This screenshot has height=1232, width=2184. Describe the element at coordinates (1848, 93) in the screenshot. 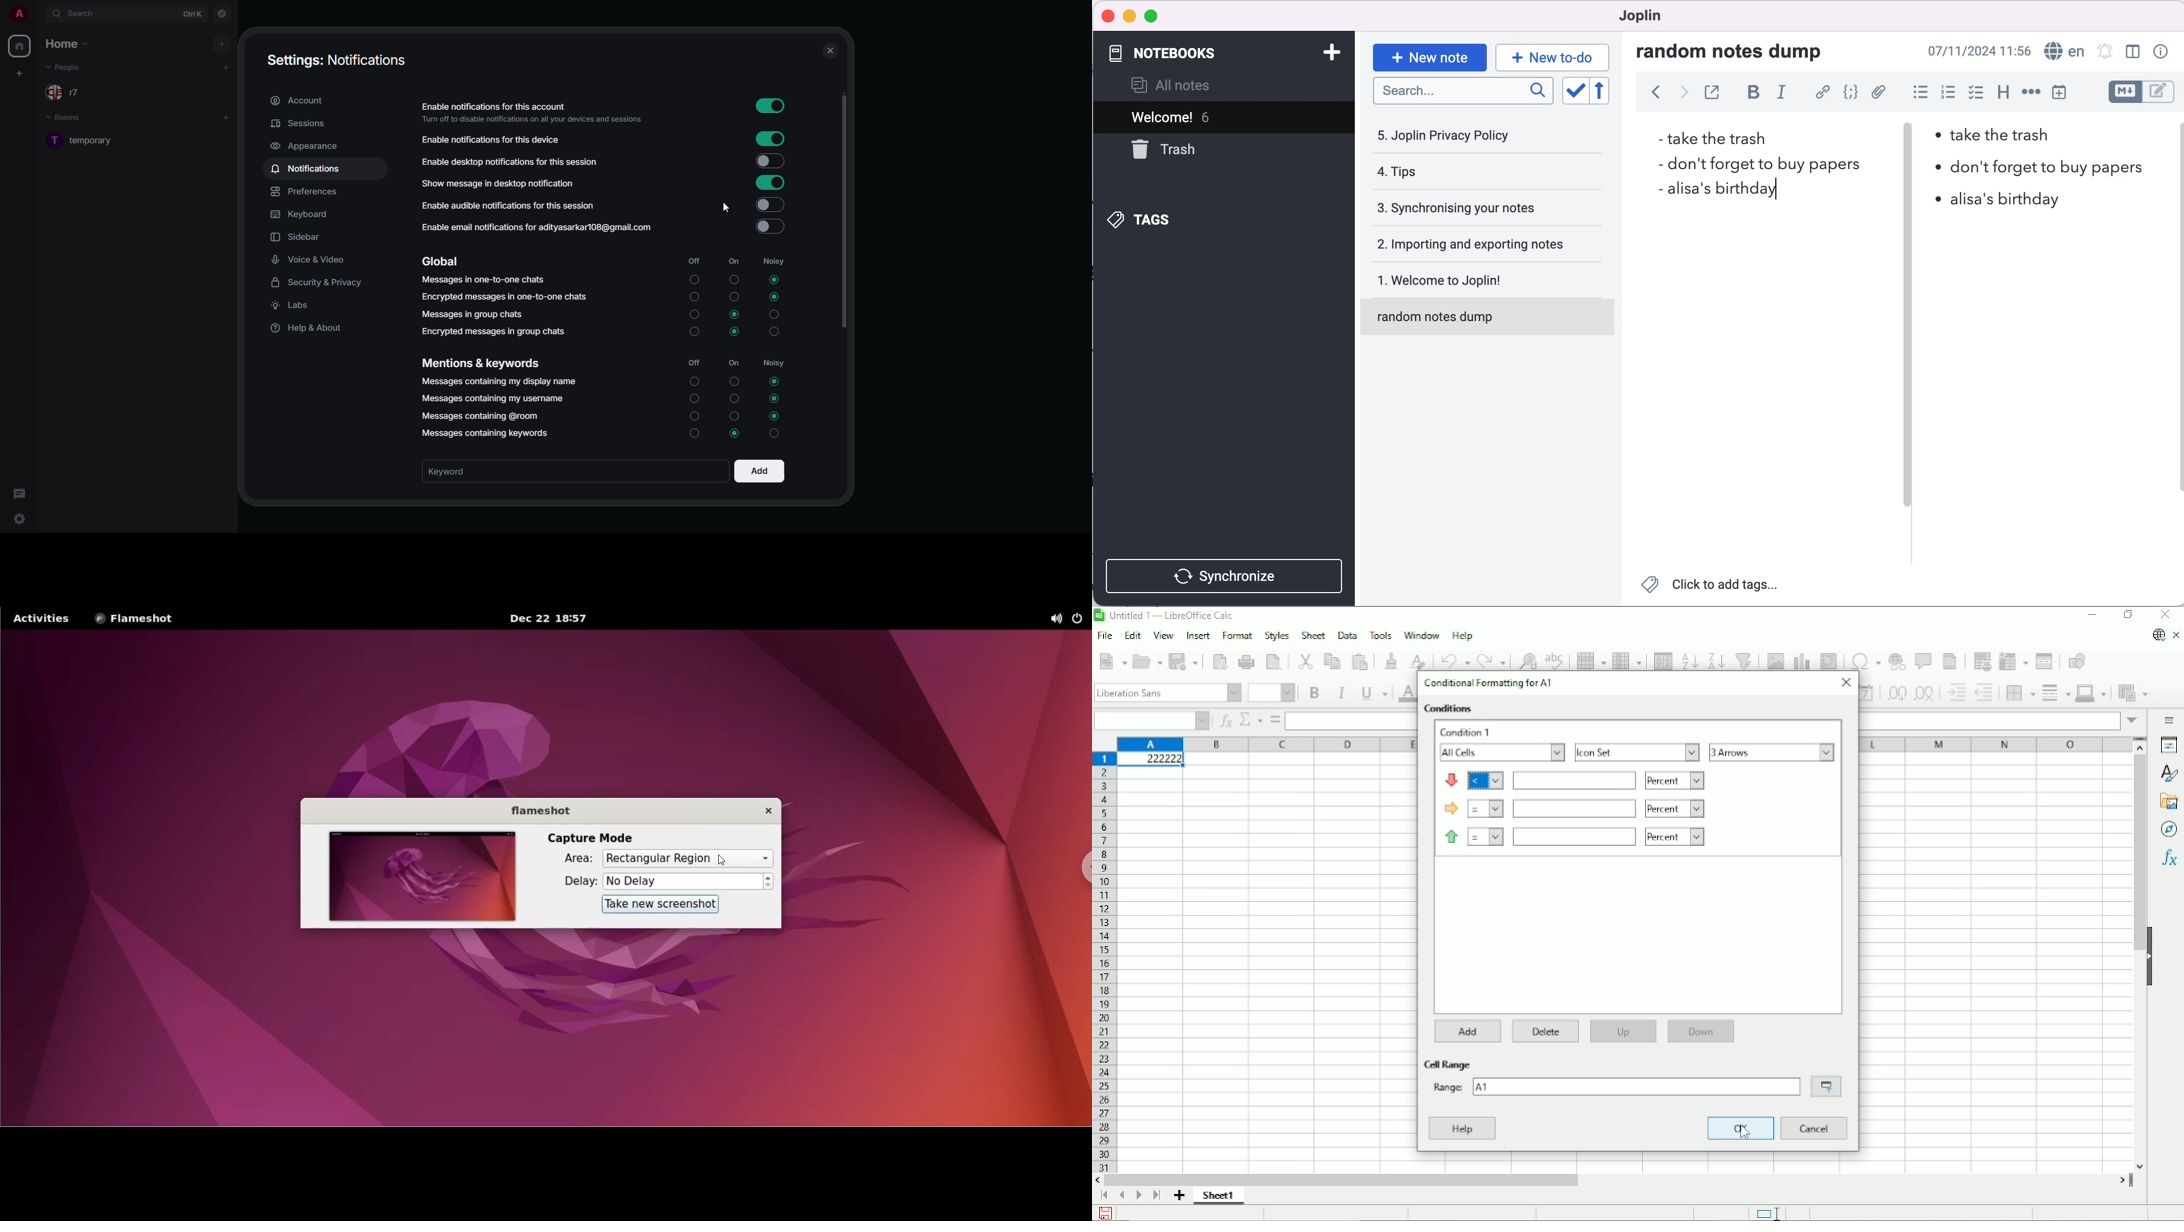

I see `code` at that location.